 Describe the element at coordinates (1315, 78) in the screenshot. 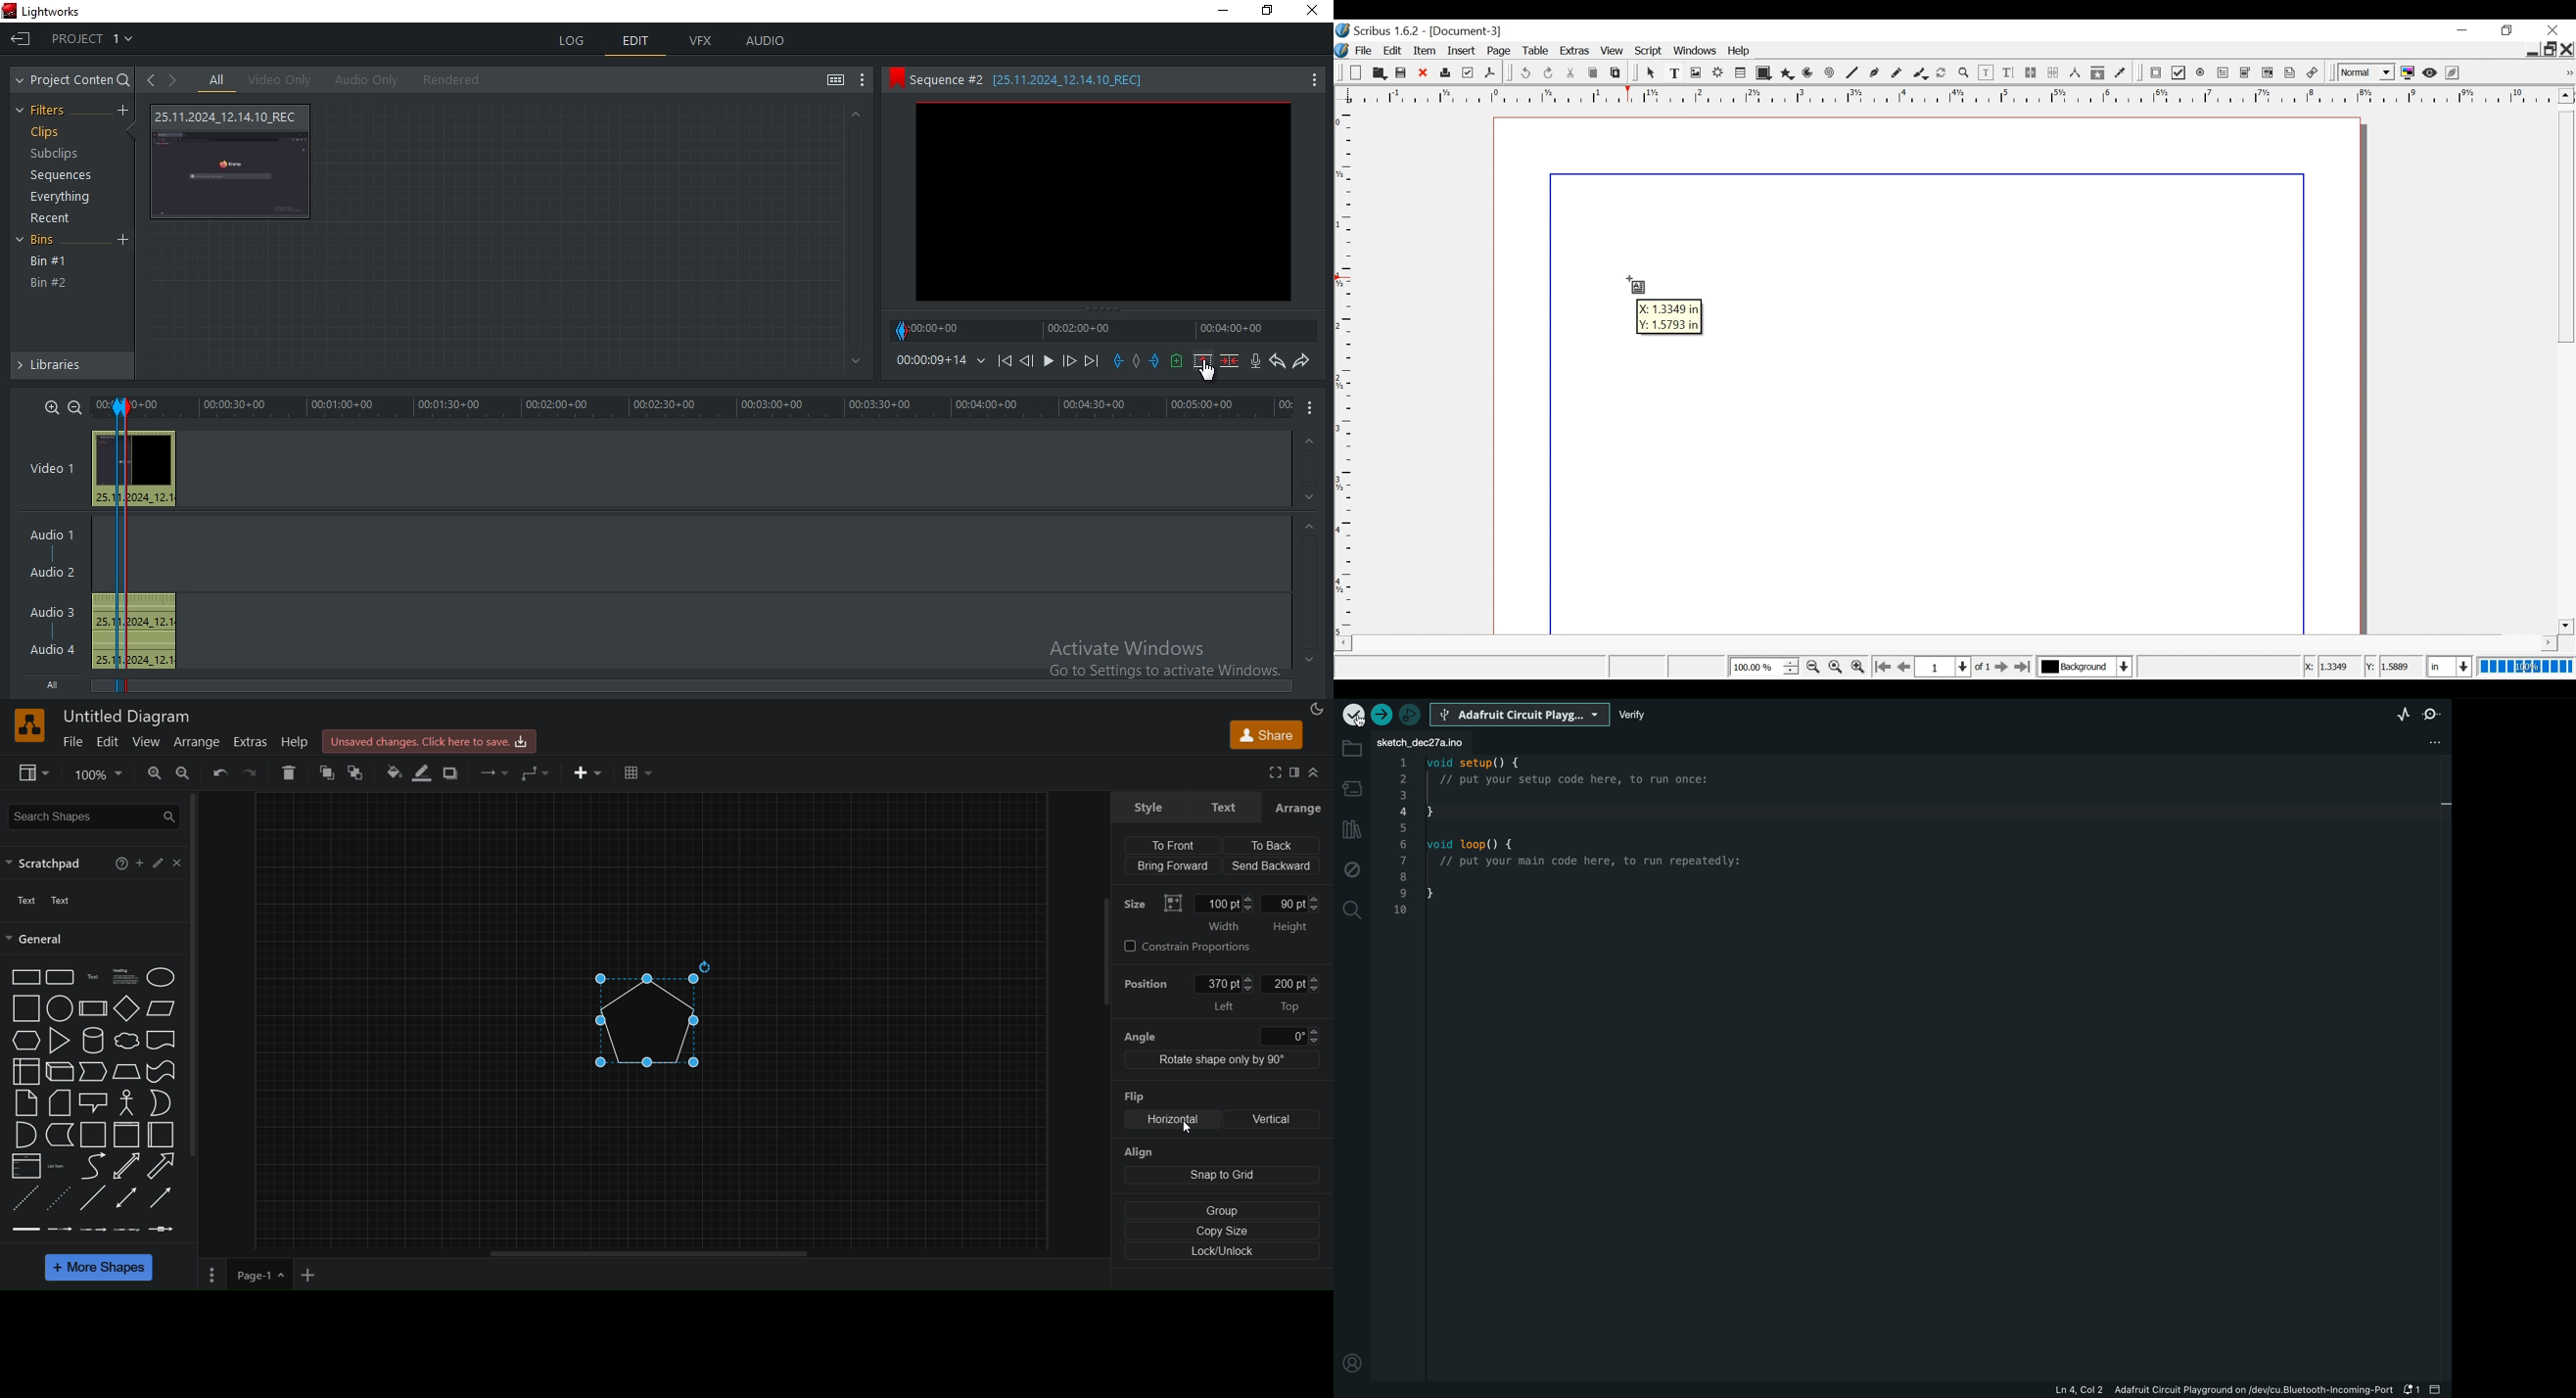

I see `More Options` at that location.